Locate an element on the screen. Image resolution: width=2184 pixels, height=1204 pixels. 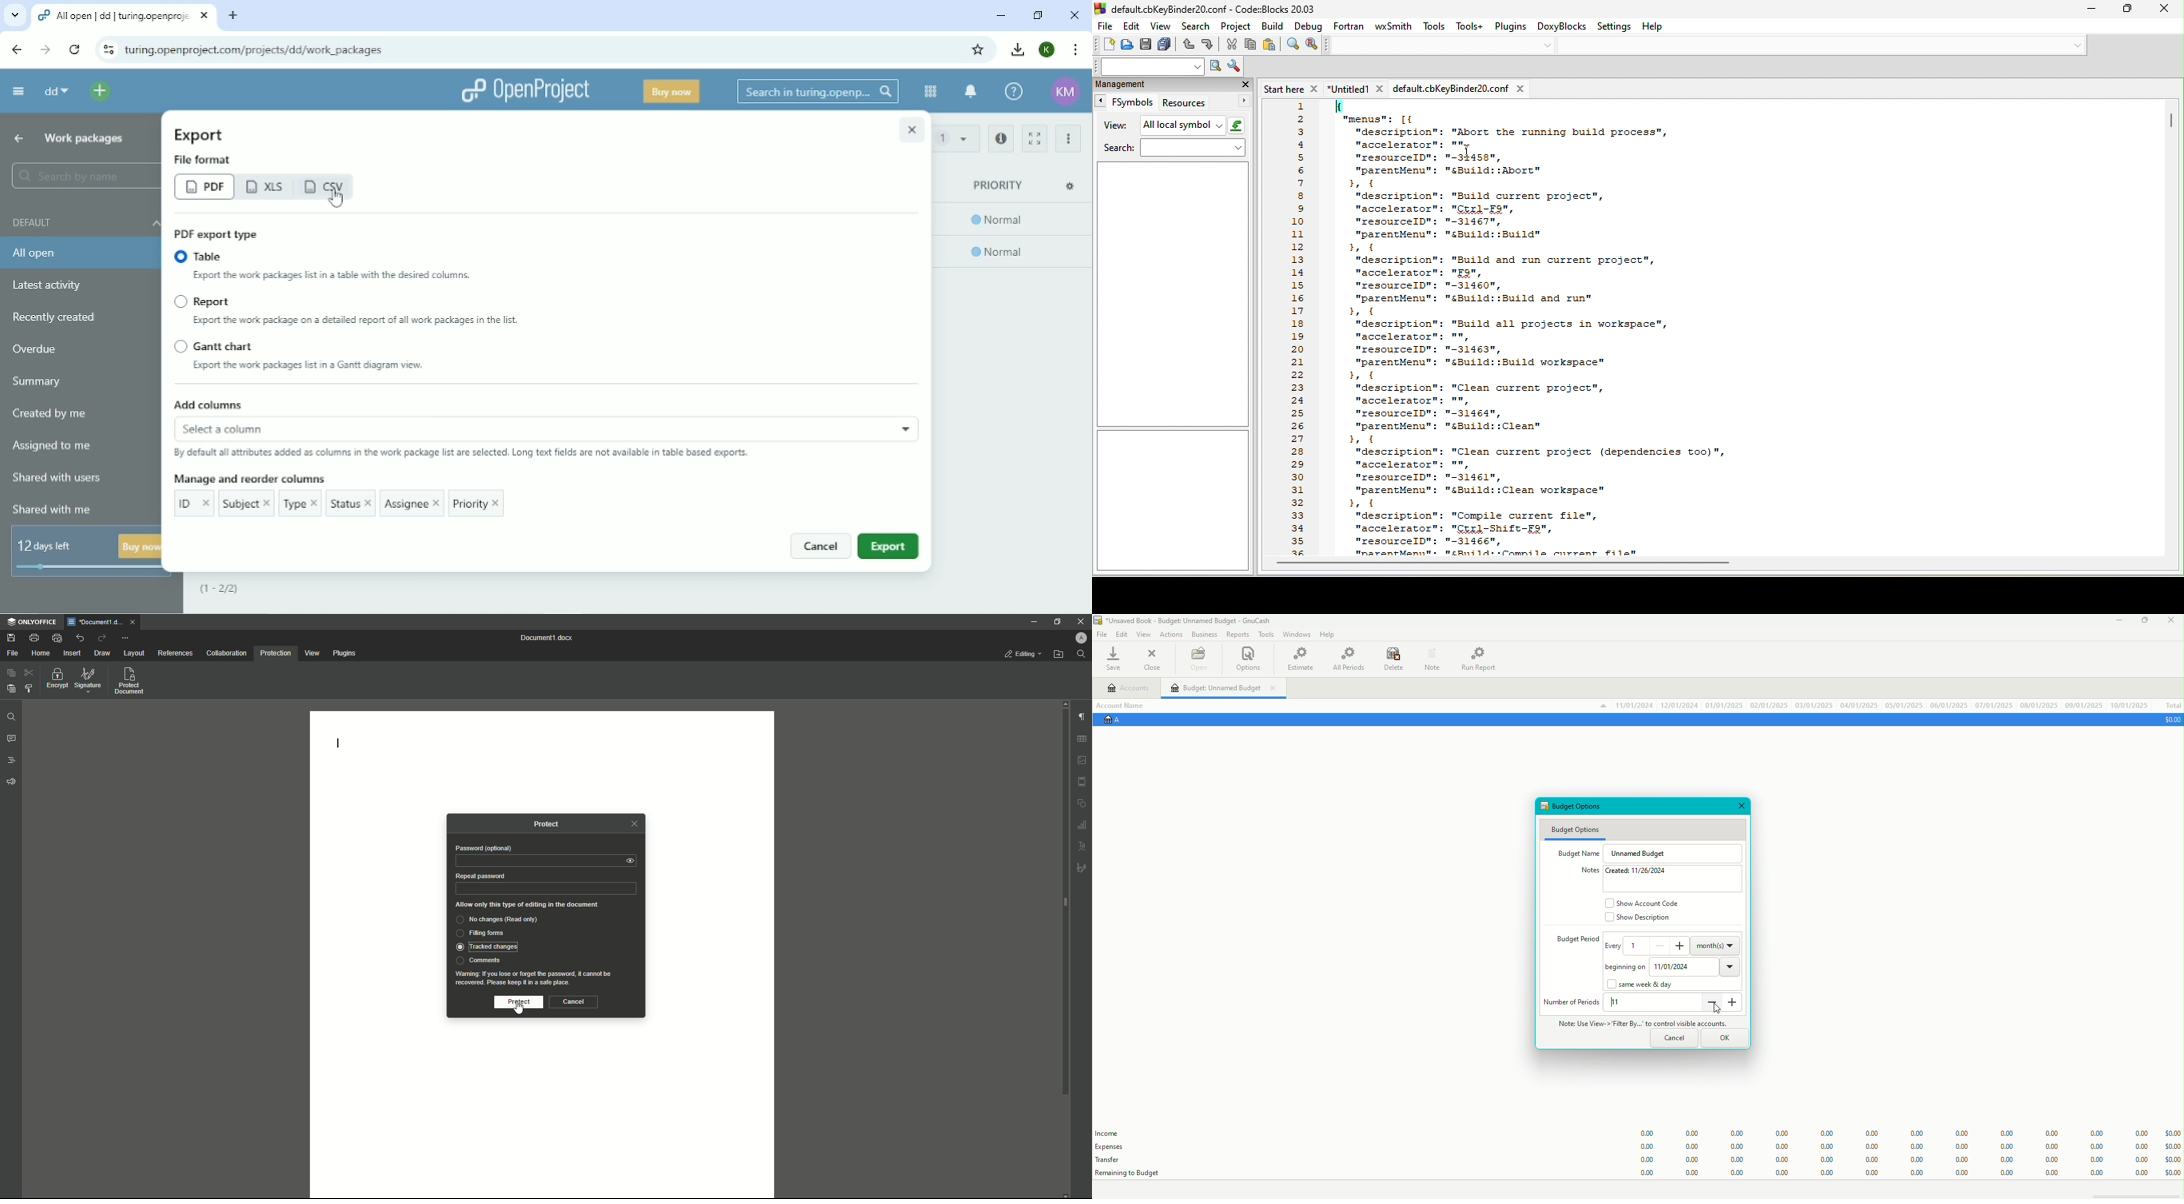
Unnamed Budget is located at coordinates (1643, 853).